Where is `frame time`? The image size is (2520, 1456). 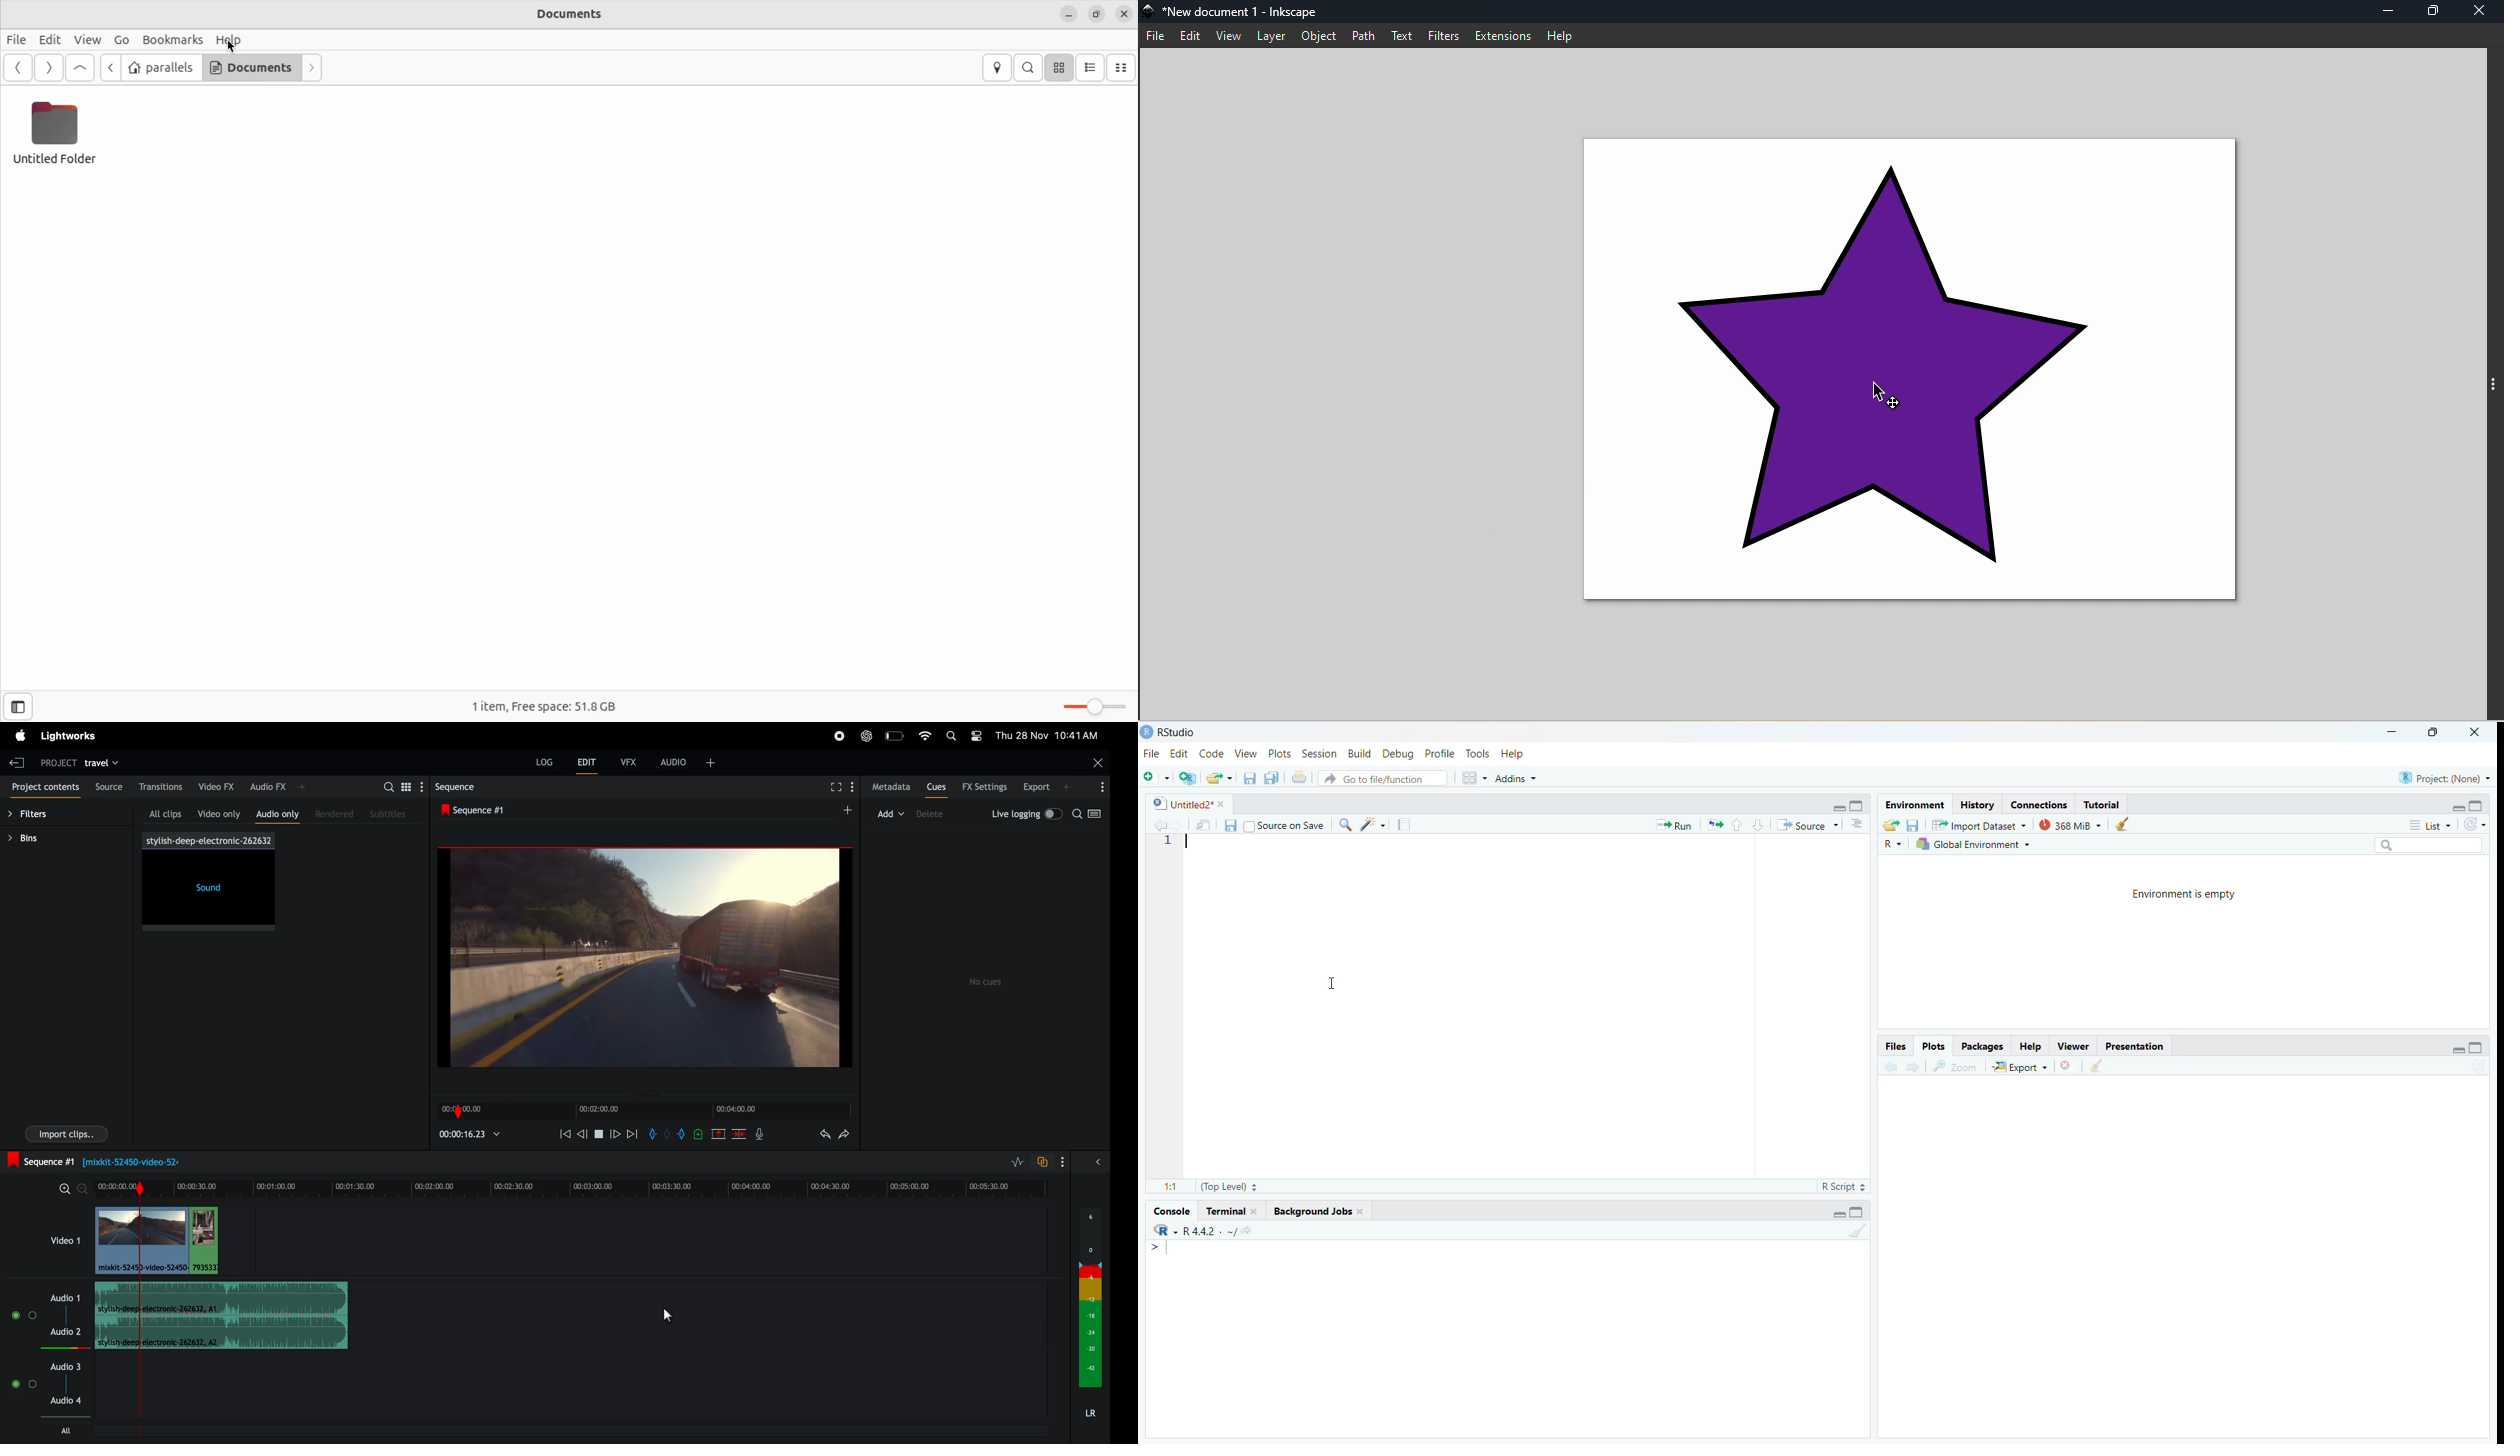 frame time is located at coordinates (746, 1110).